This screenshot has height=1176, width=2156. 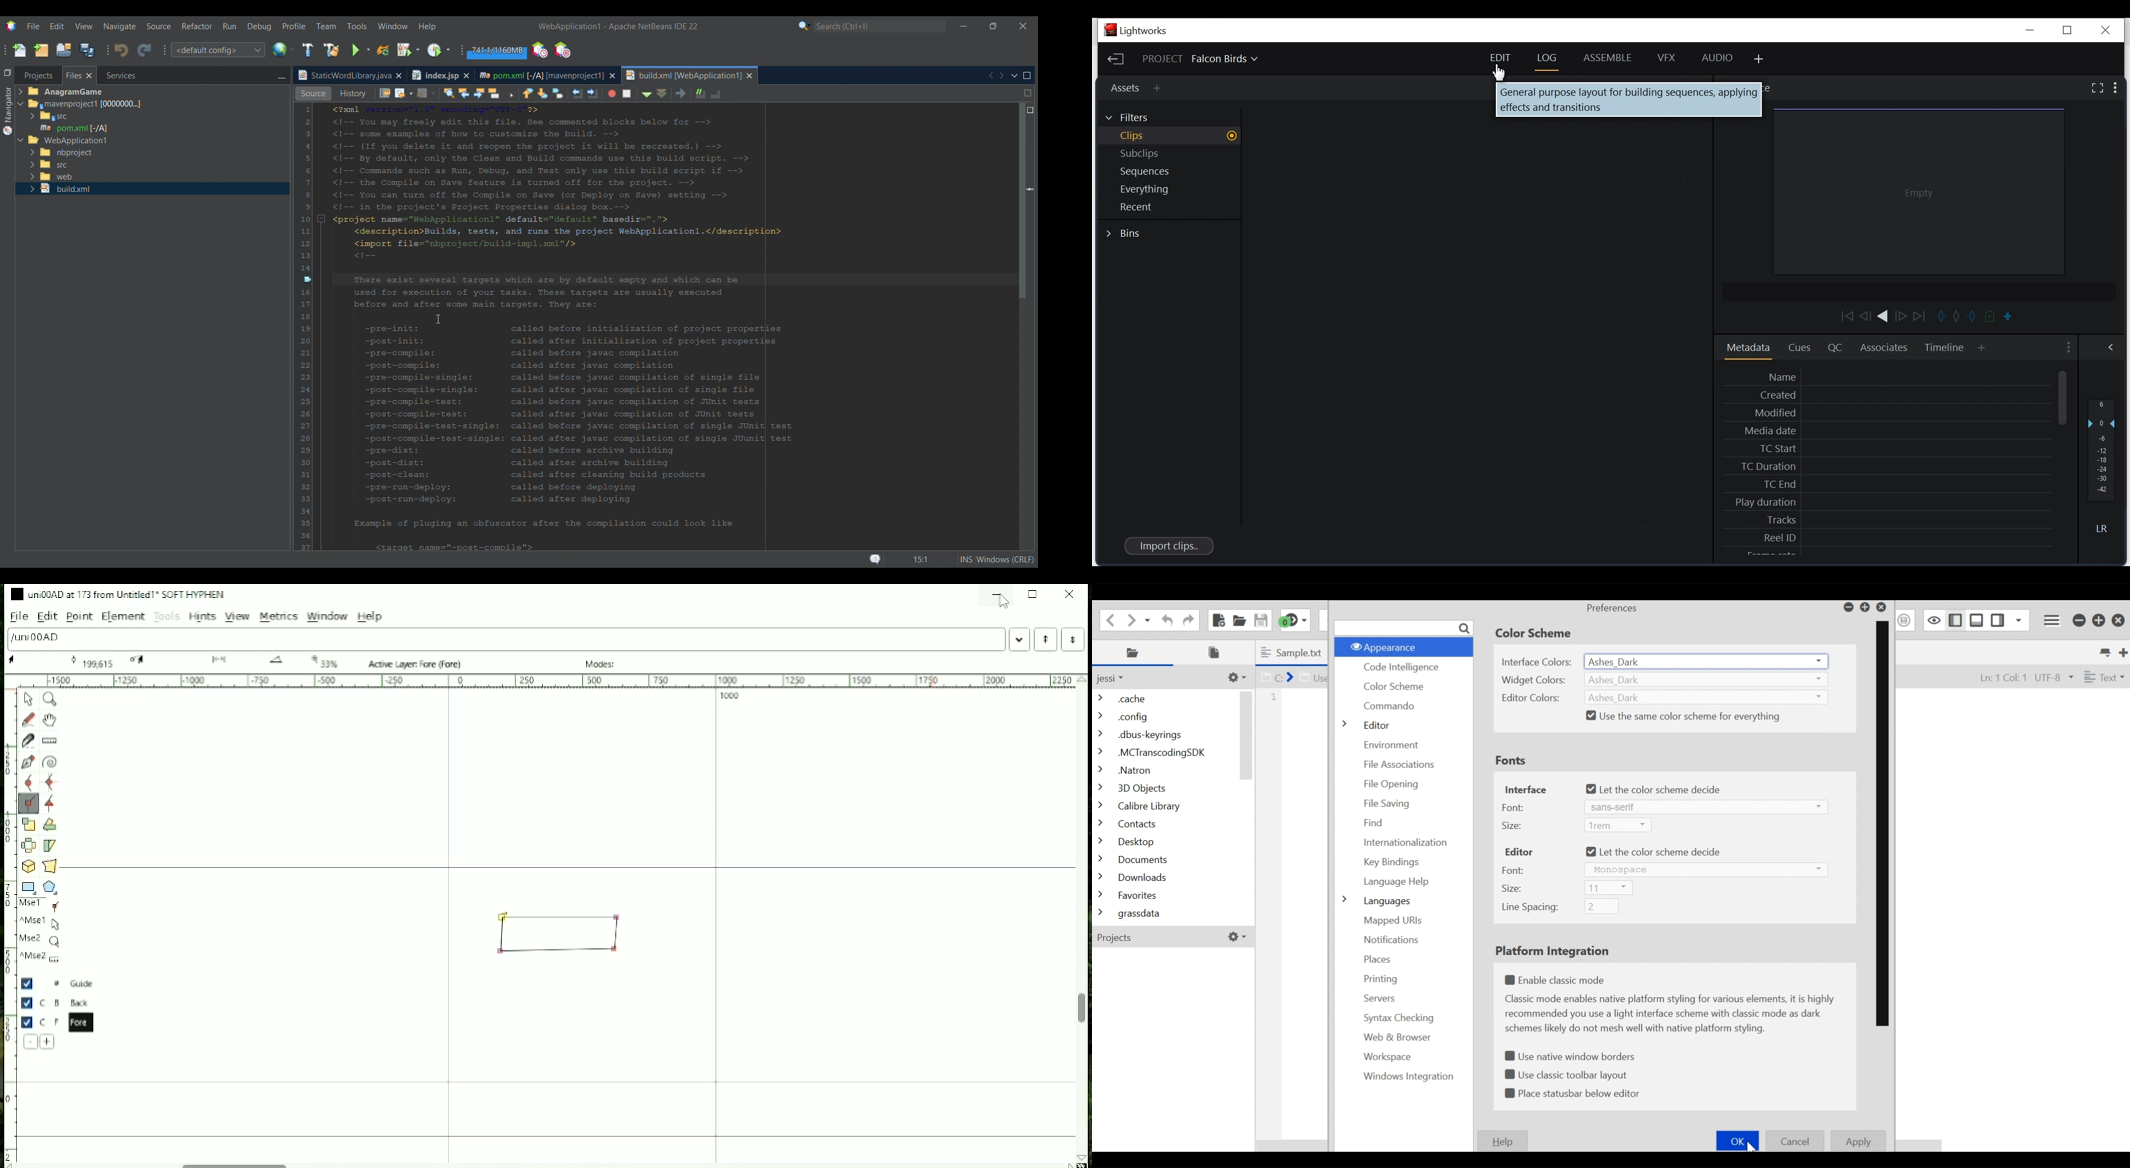 What do you see at coordinates (1168, 190) in the screenshot?
I see `Show Everything within the project` at bounding box center [1168, 190].